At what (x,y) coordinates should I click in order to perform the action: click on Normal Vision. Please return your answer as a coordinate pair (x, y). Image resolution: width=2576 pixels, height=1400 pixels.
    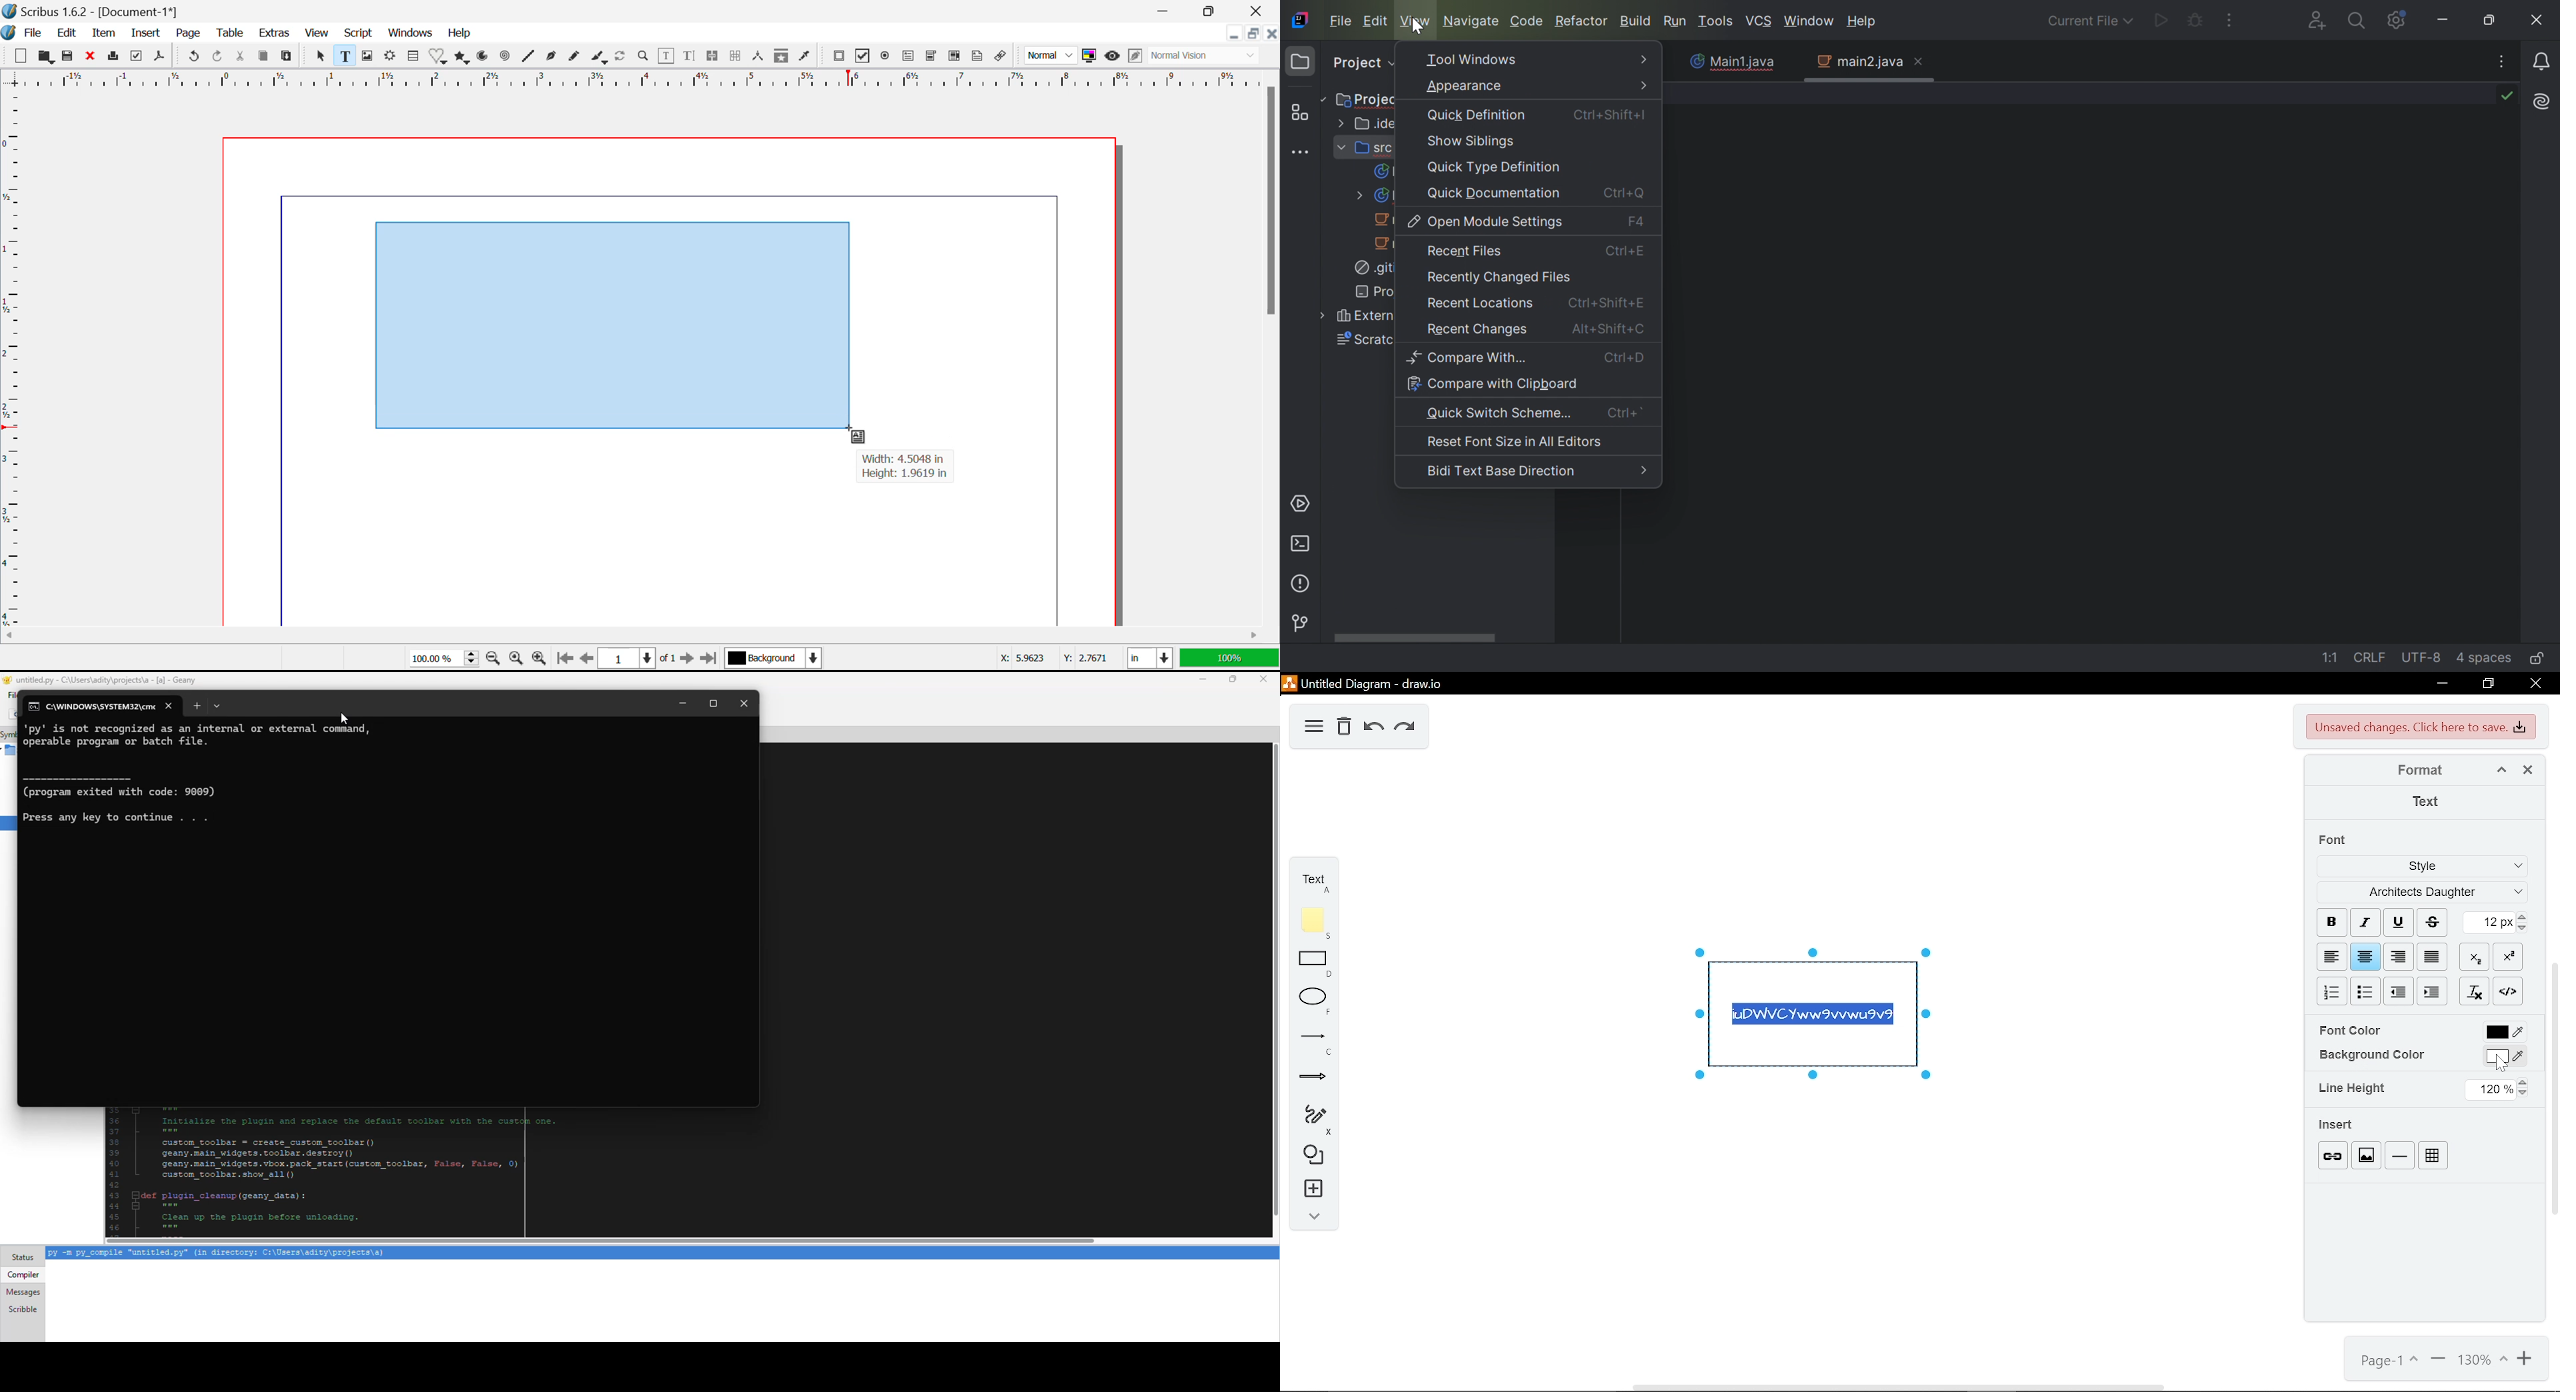
    Looking at the image, I should click on (1207, 57).